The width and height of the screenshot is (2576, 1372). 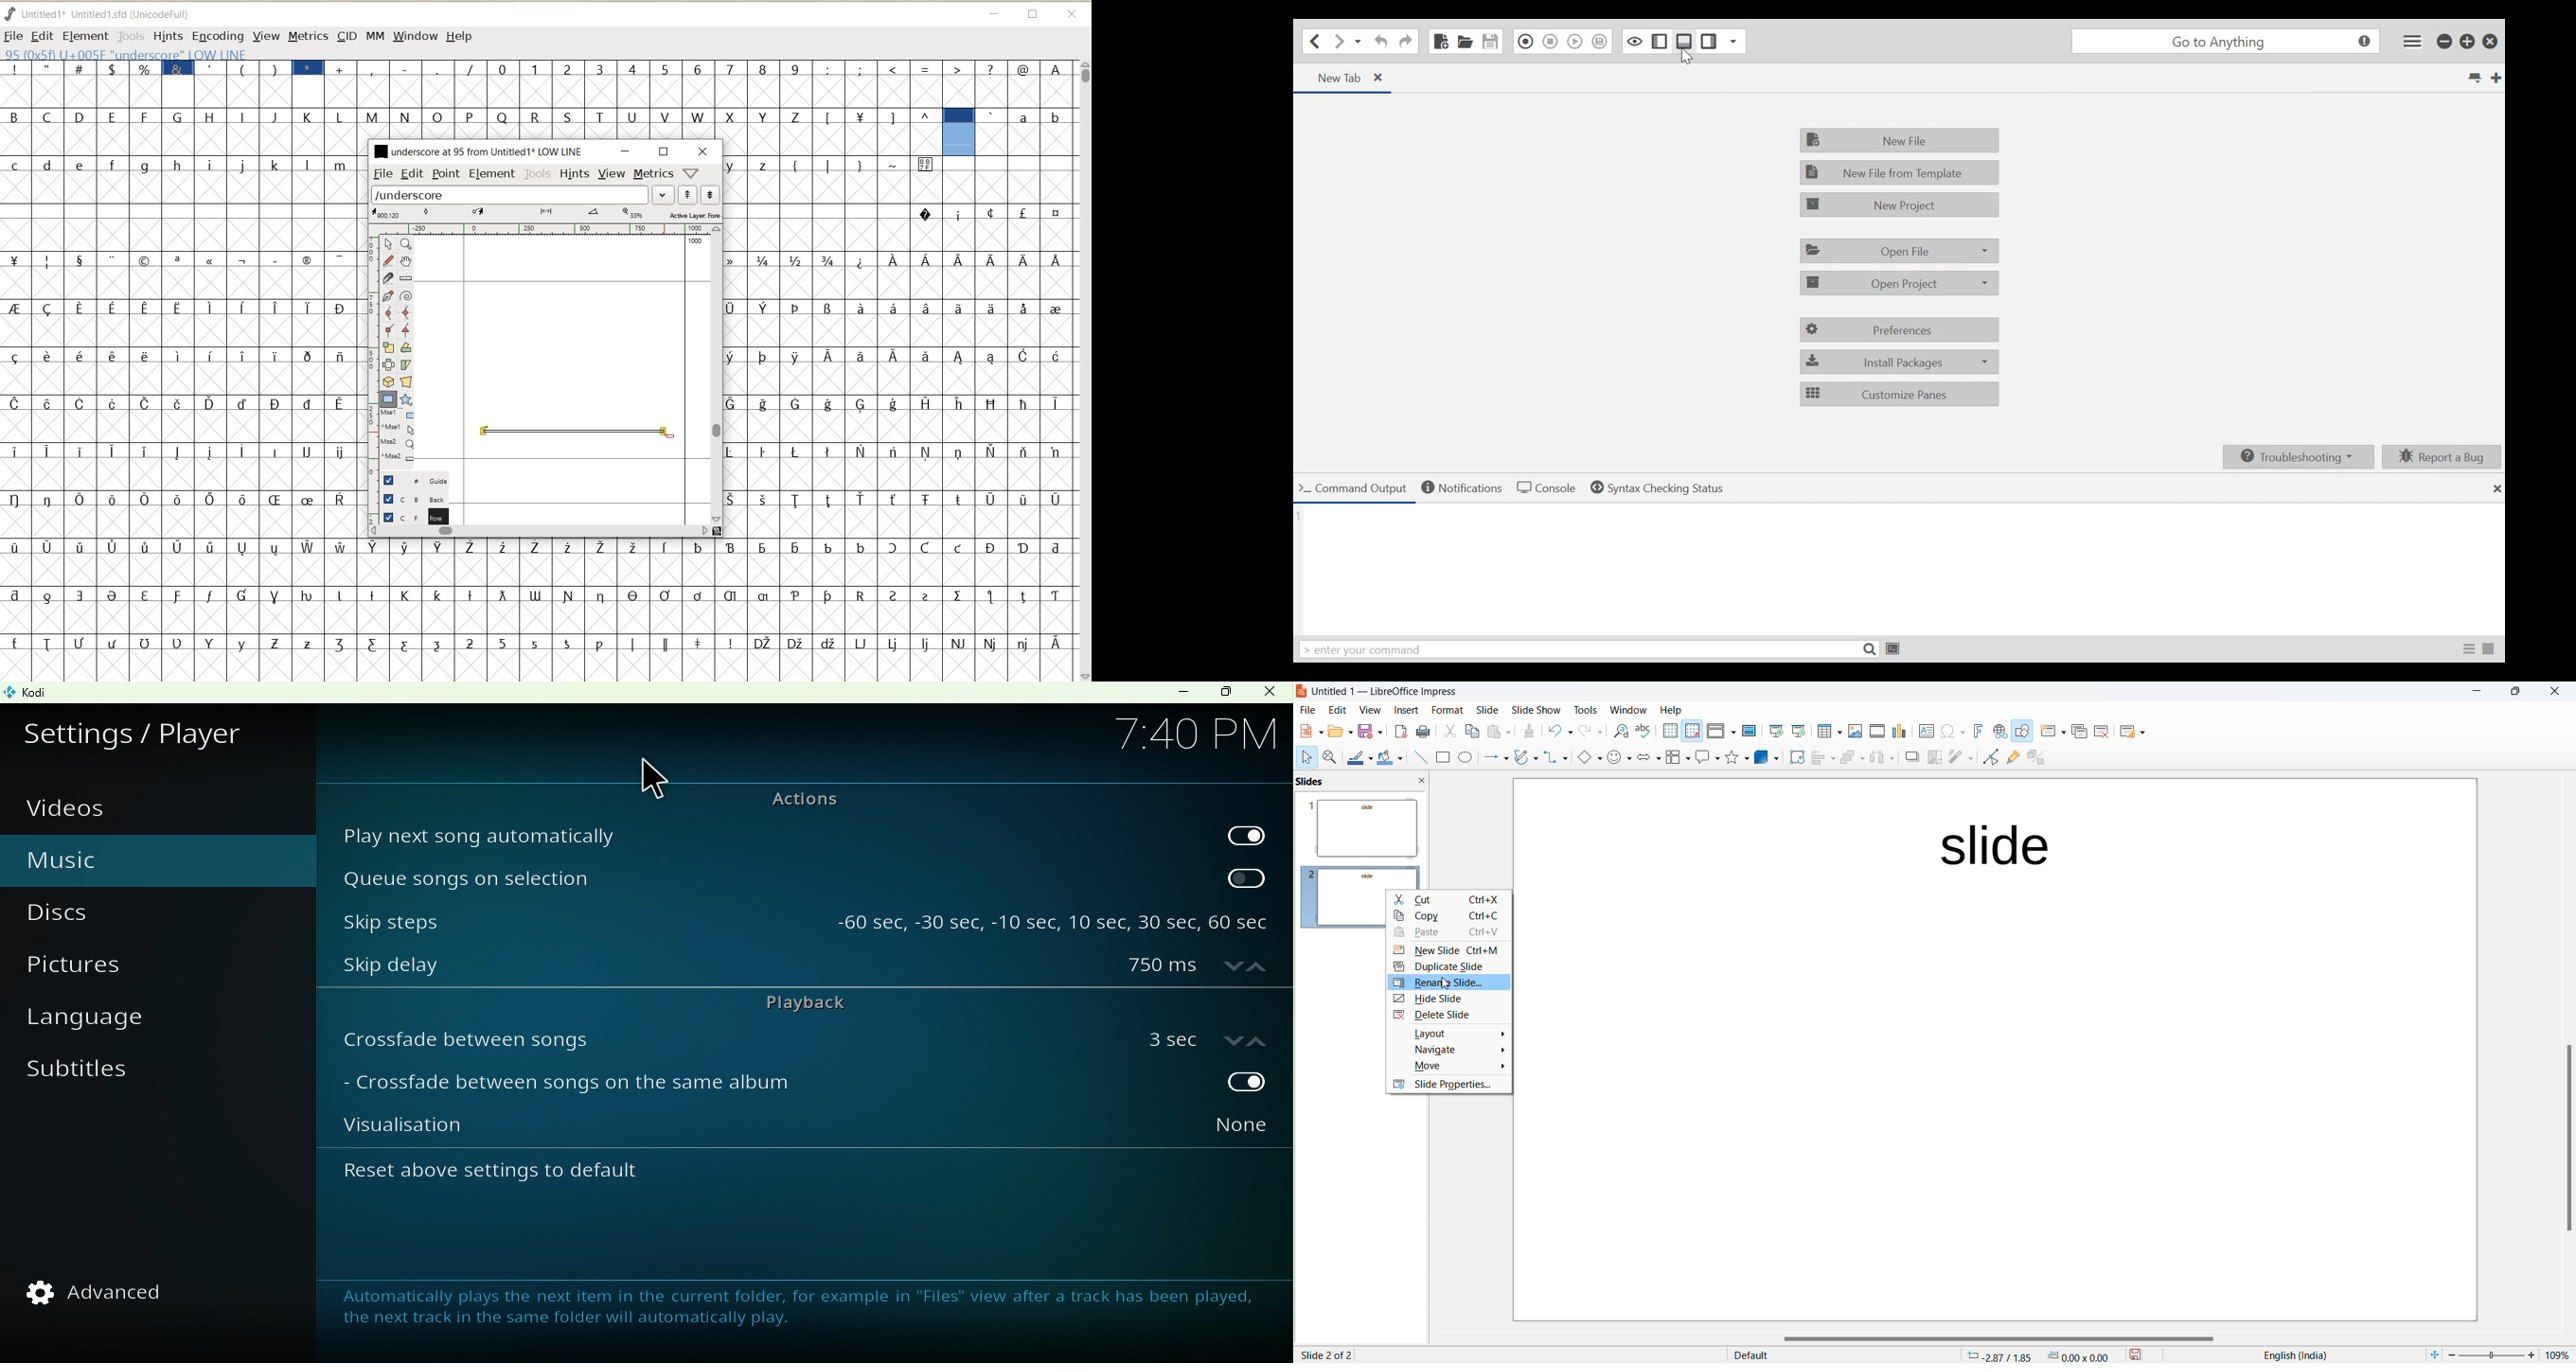 I want to click on file, so click(x=1306, y=712).